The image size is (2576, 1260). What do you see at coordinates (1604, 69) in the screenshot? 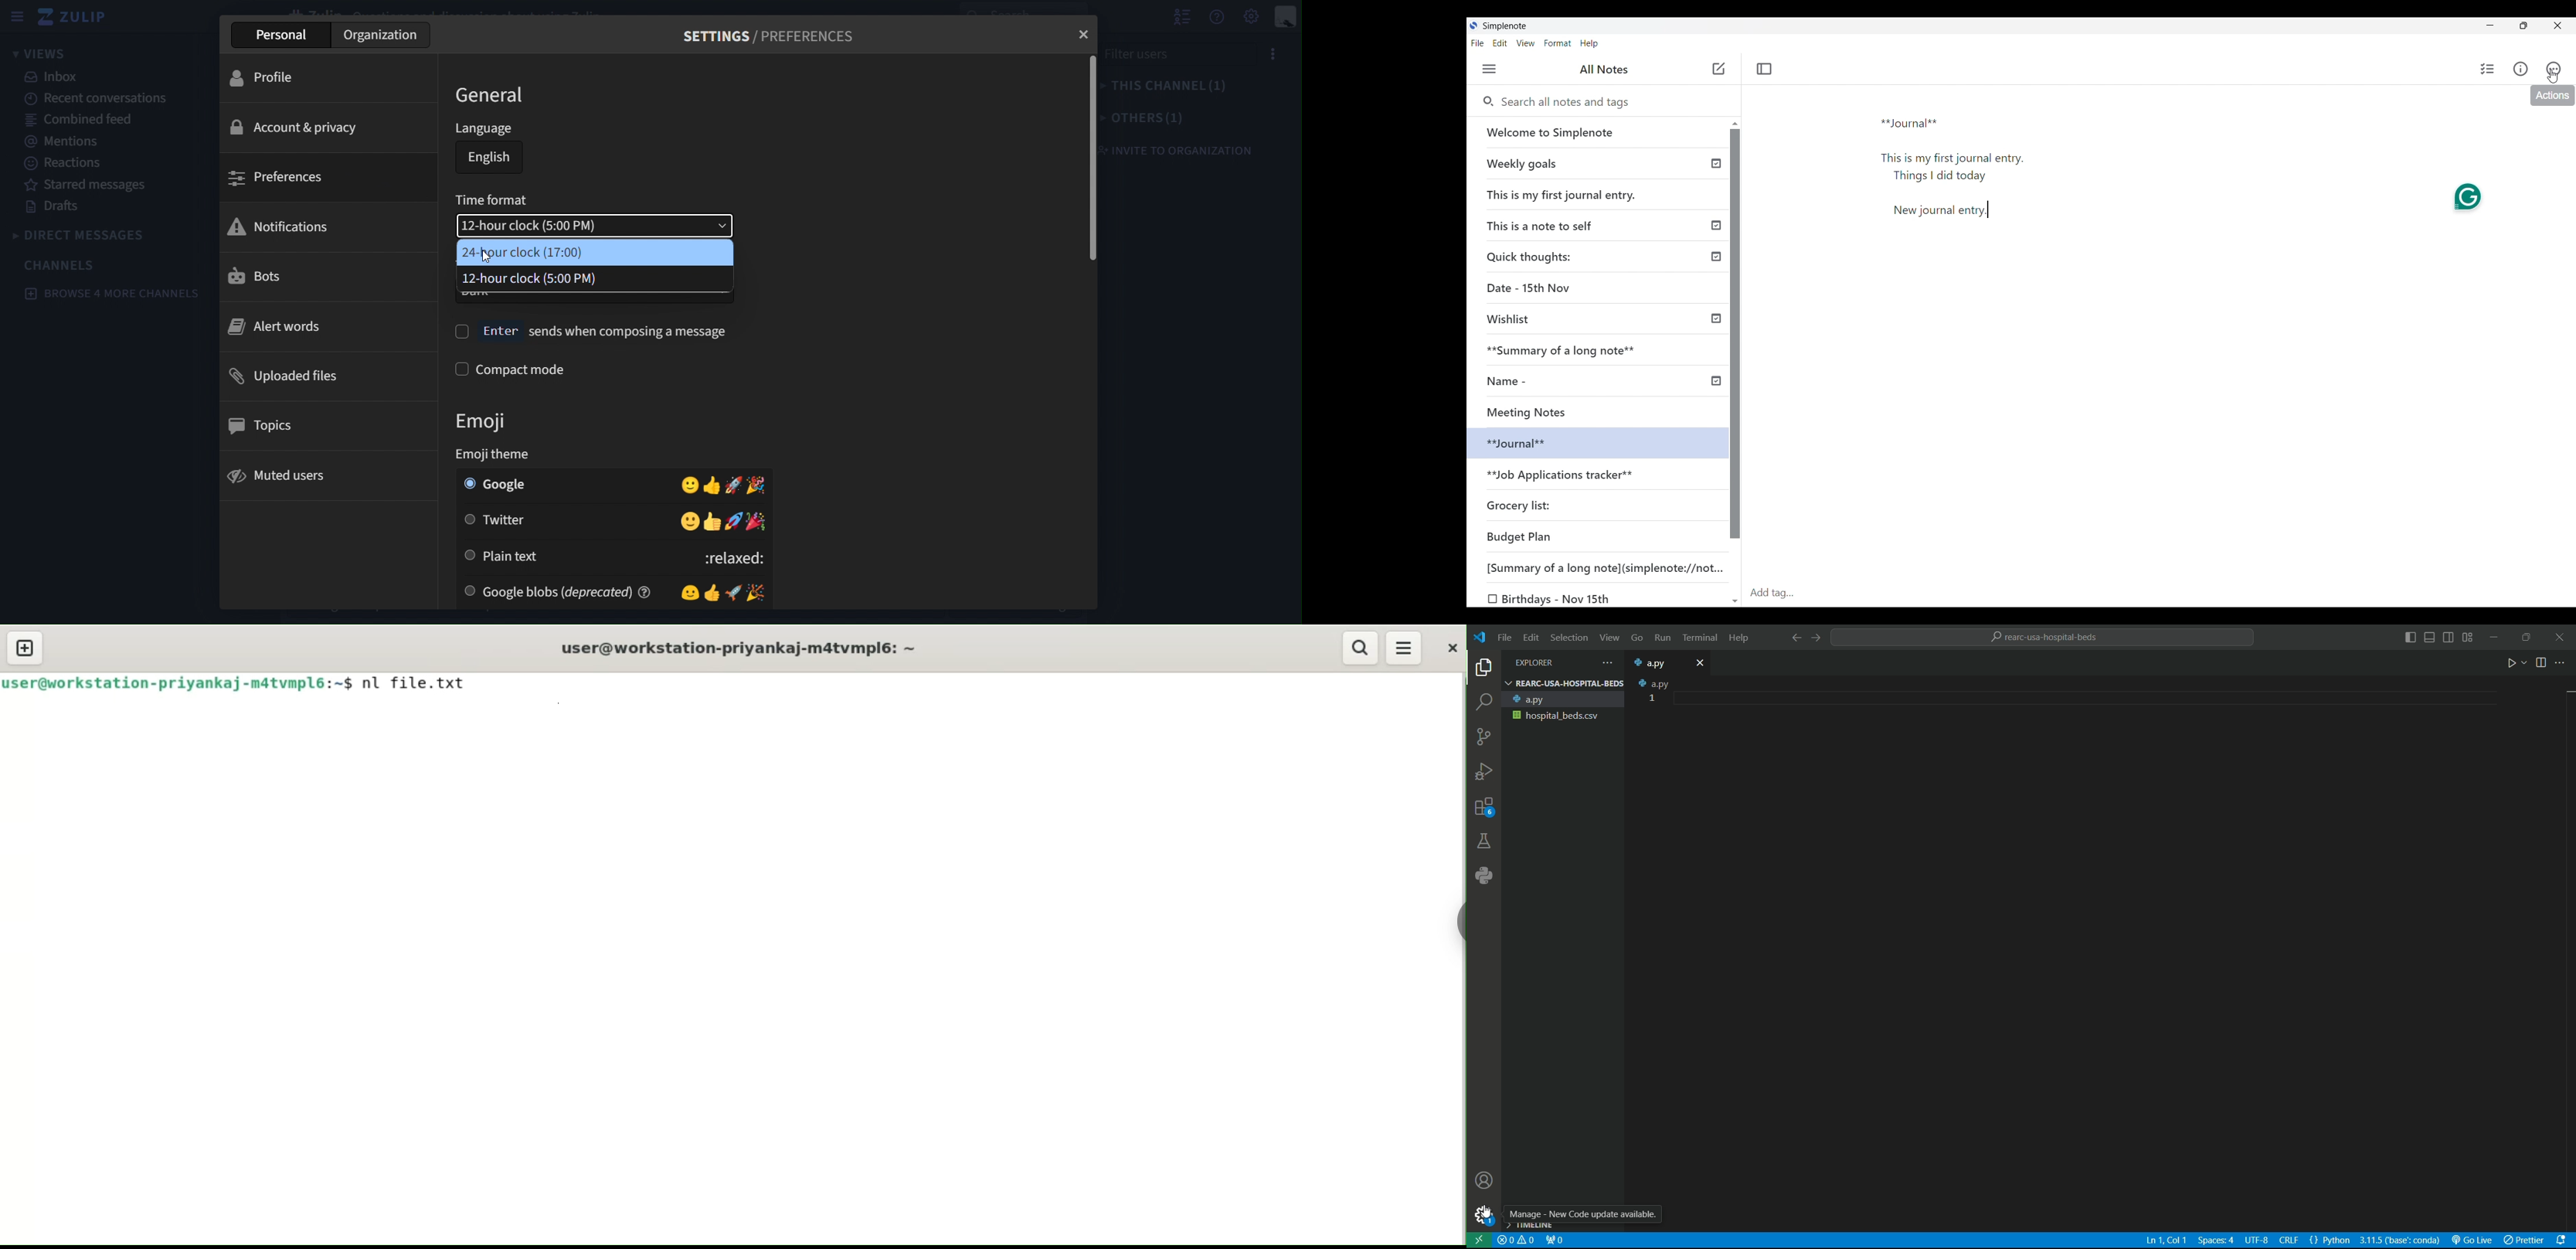
I see `Title of left panel` at bounding box center [1604, 69].